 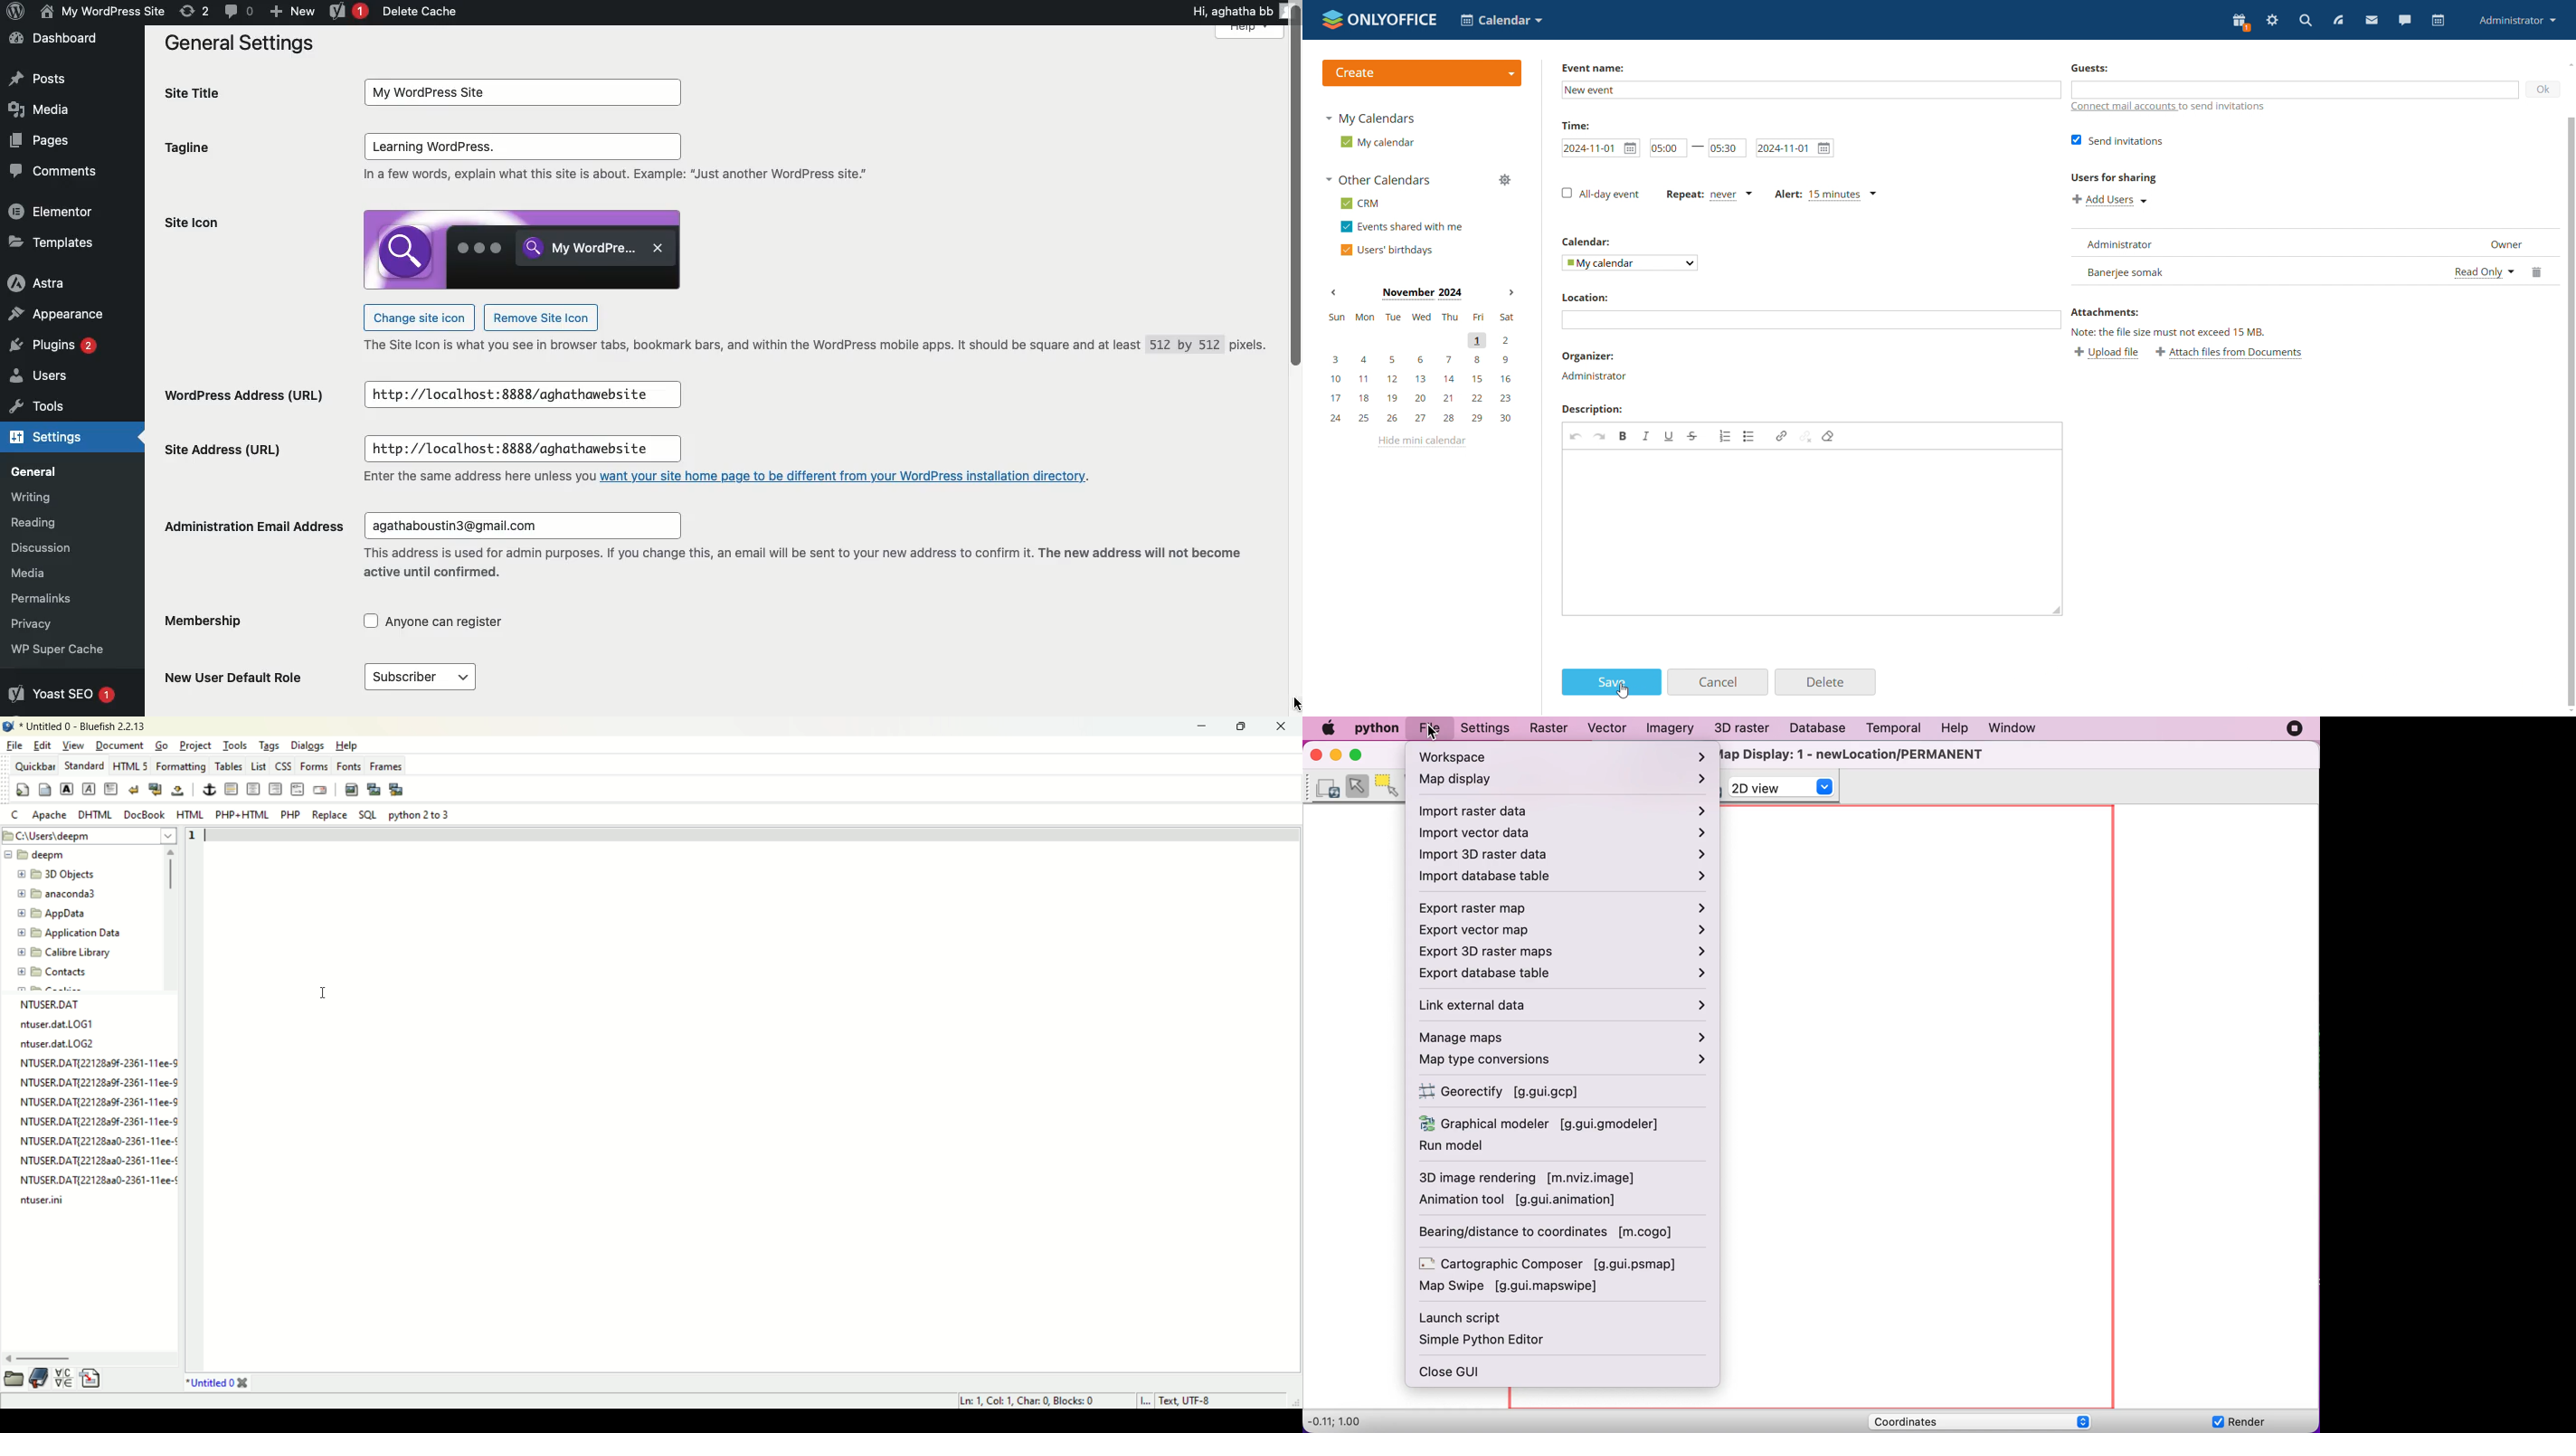 I want to click on I, so click(x=1146, y=1400).